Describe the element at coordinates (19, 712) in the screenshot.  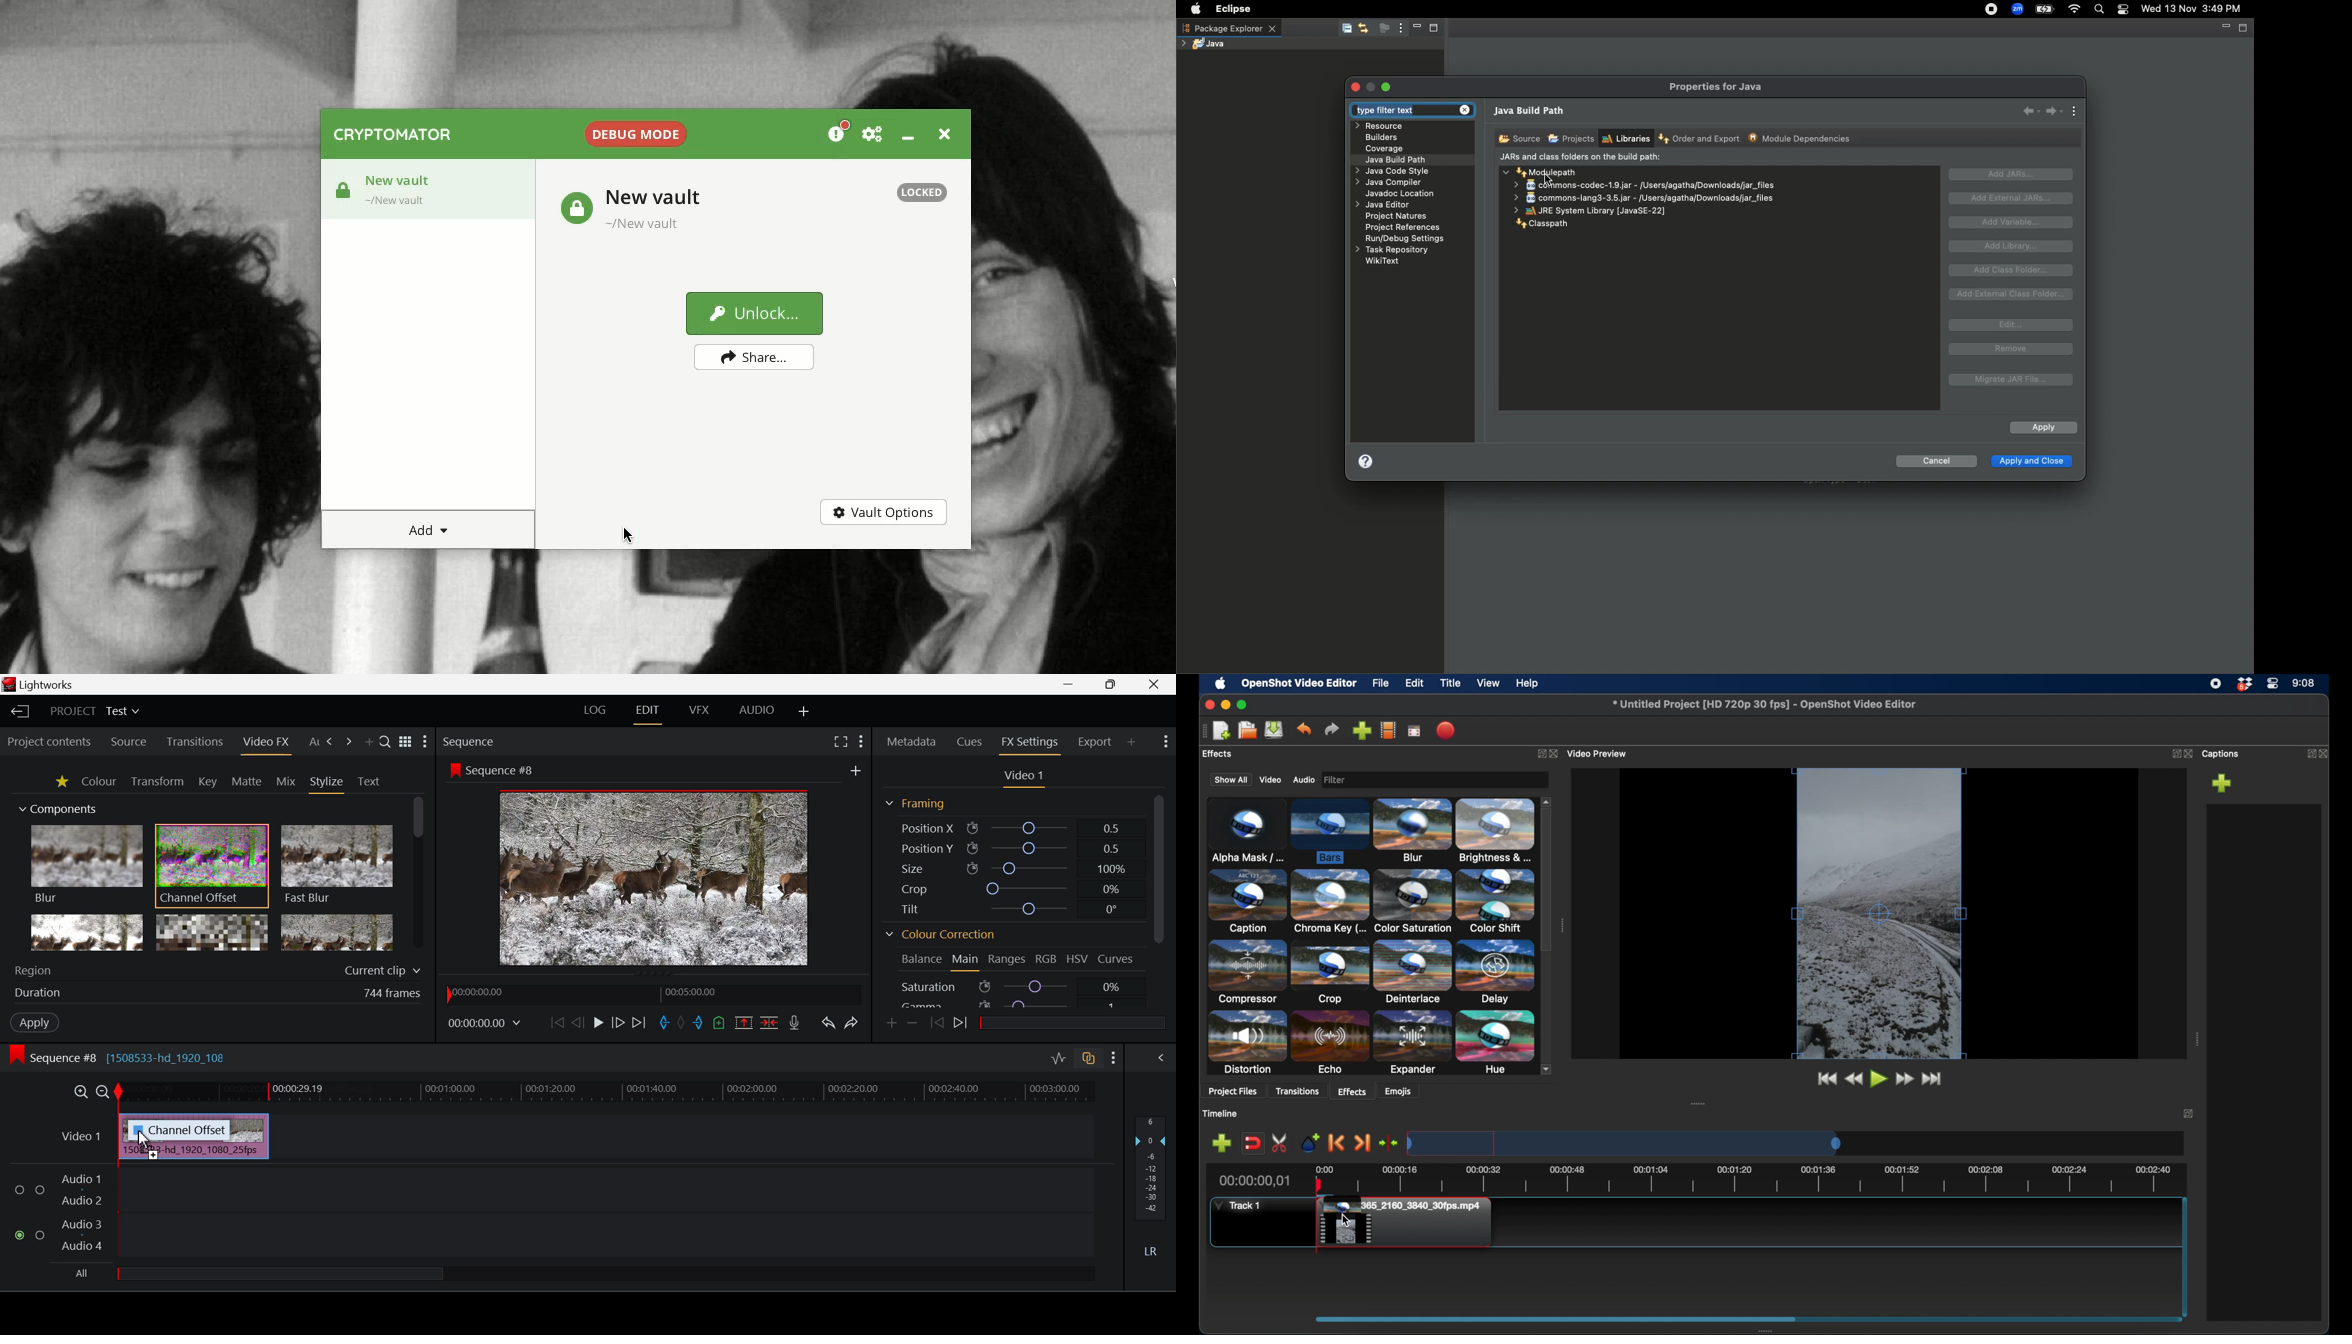
I see `Back to Homepage` at that location.